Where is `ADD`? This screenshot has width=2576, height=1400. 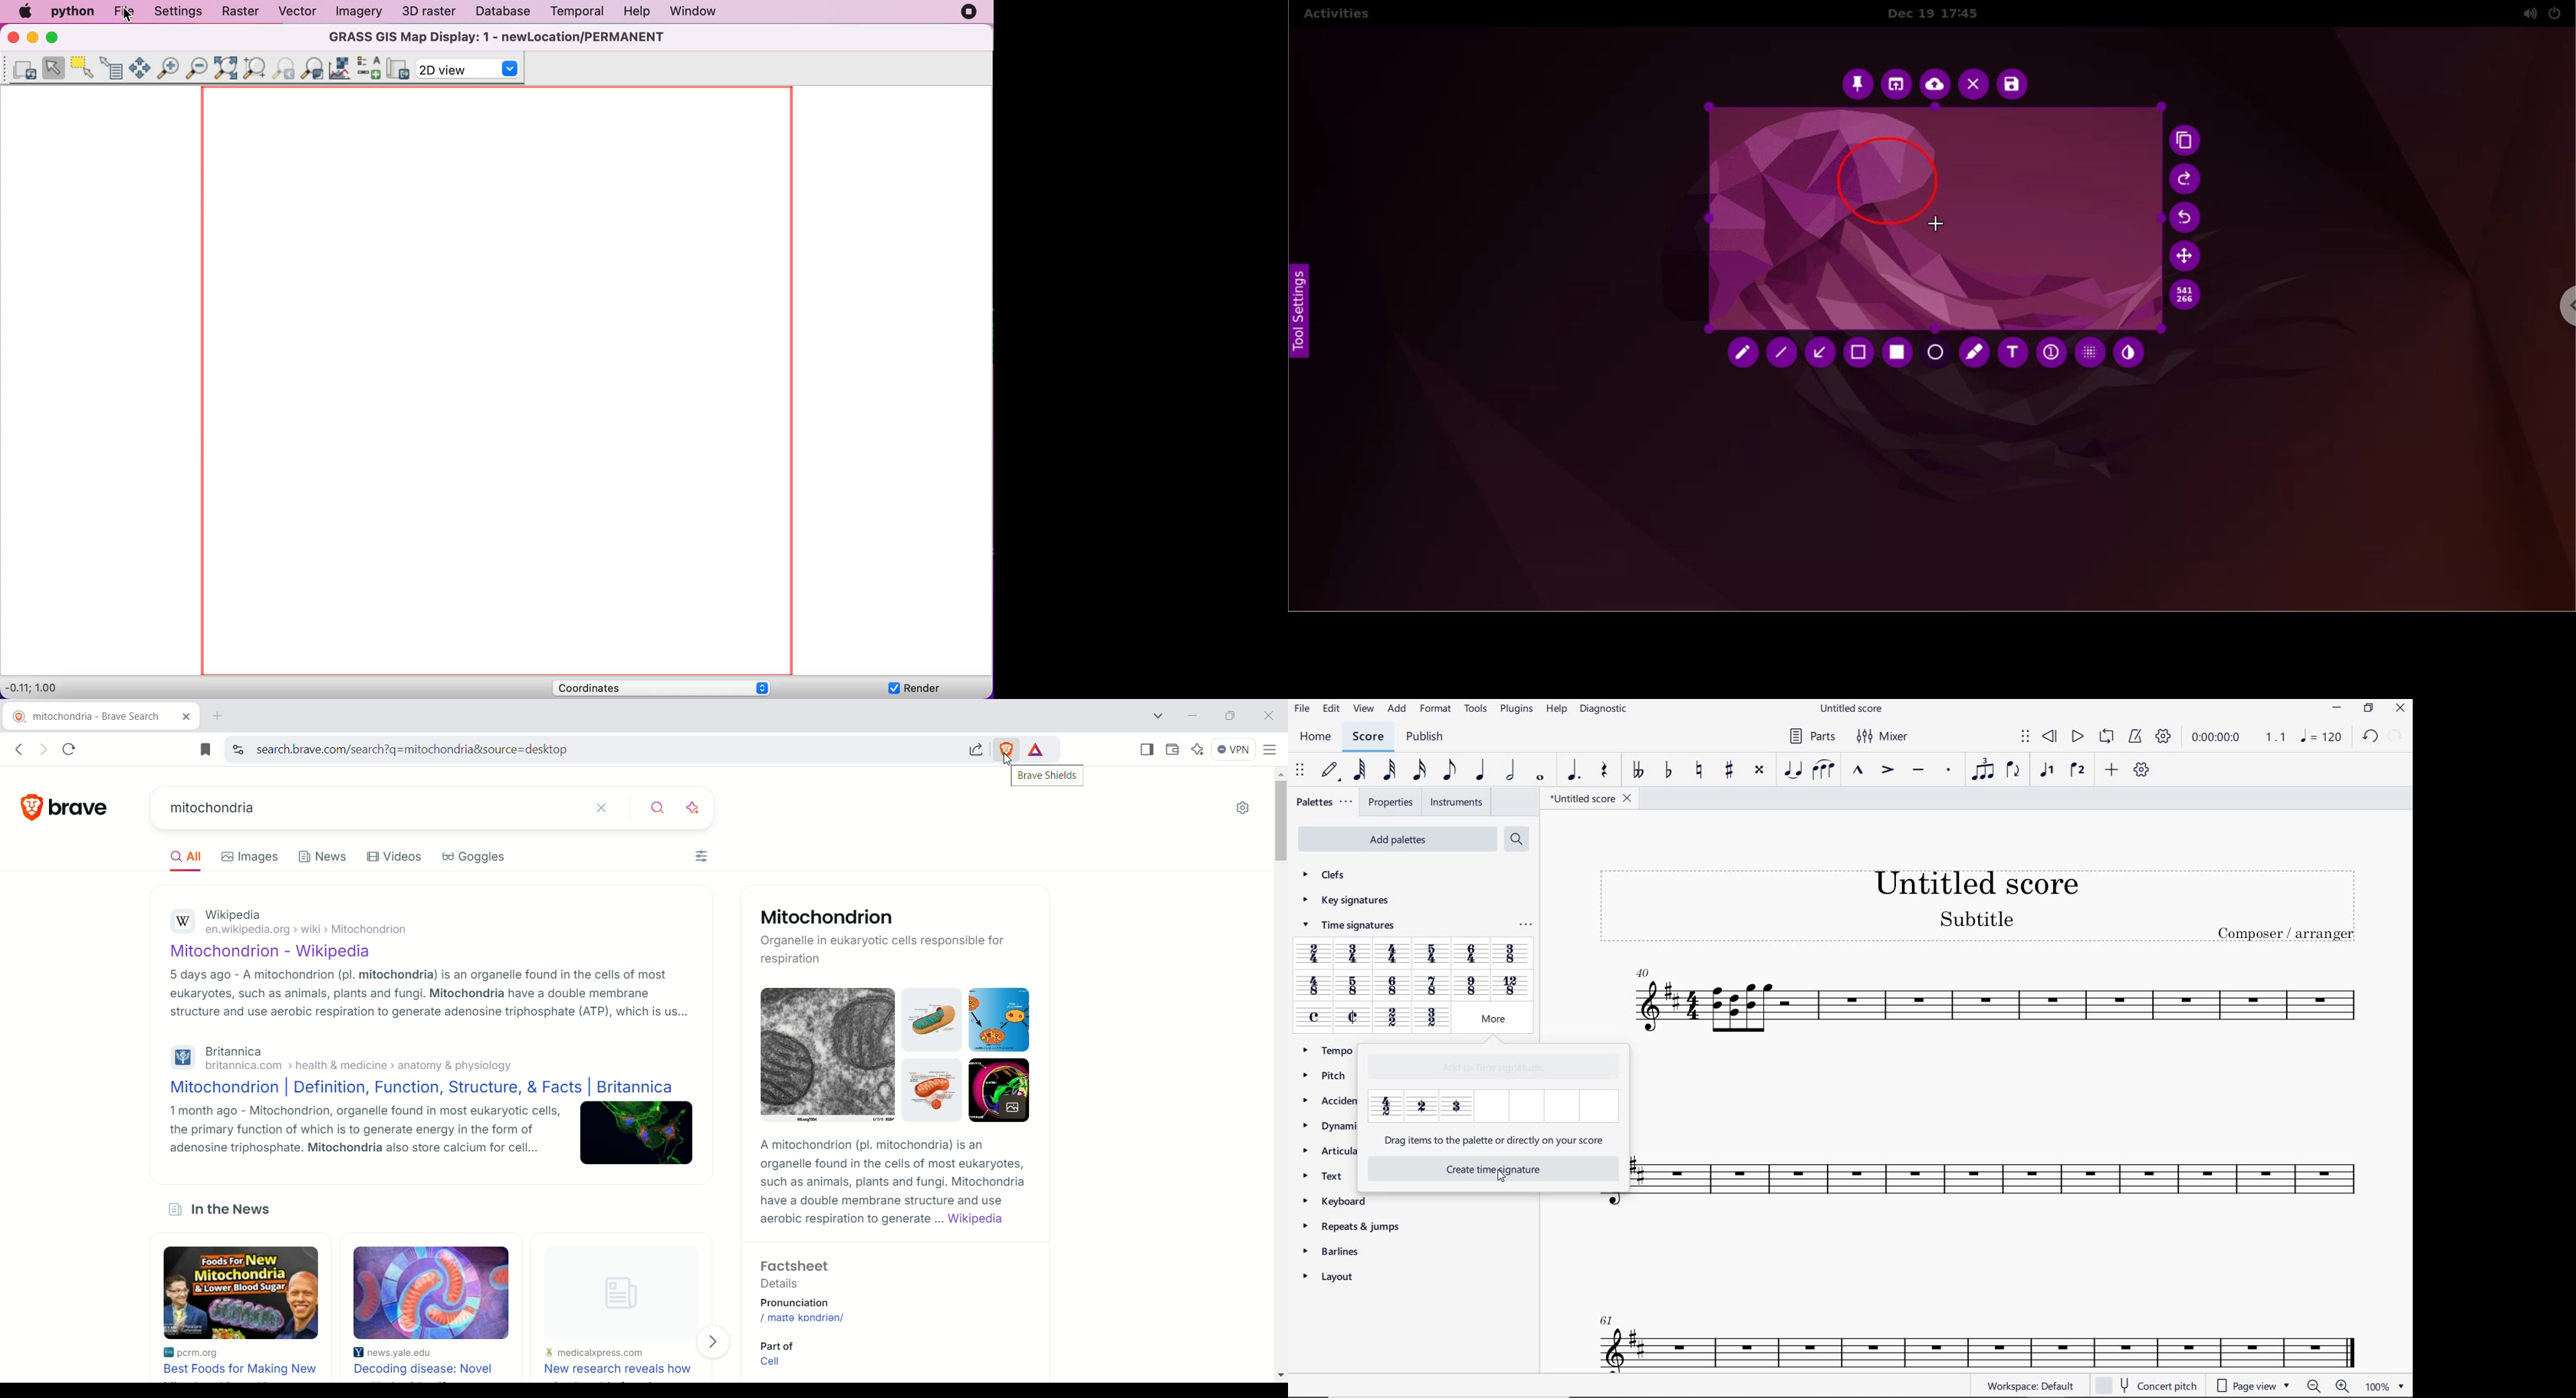
ADD is located at coordinates (2112, 769).